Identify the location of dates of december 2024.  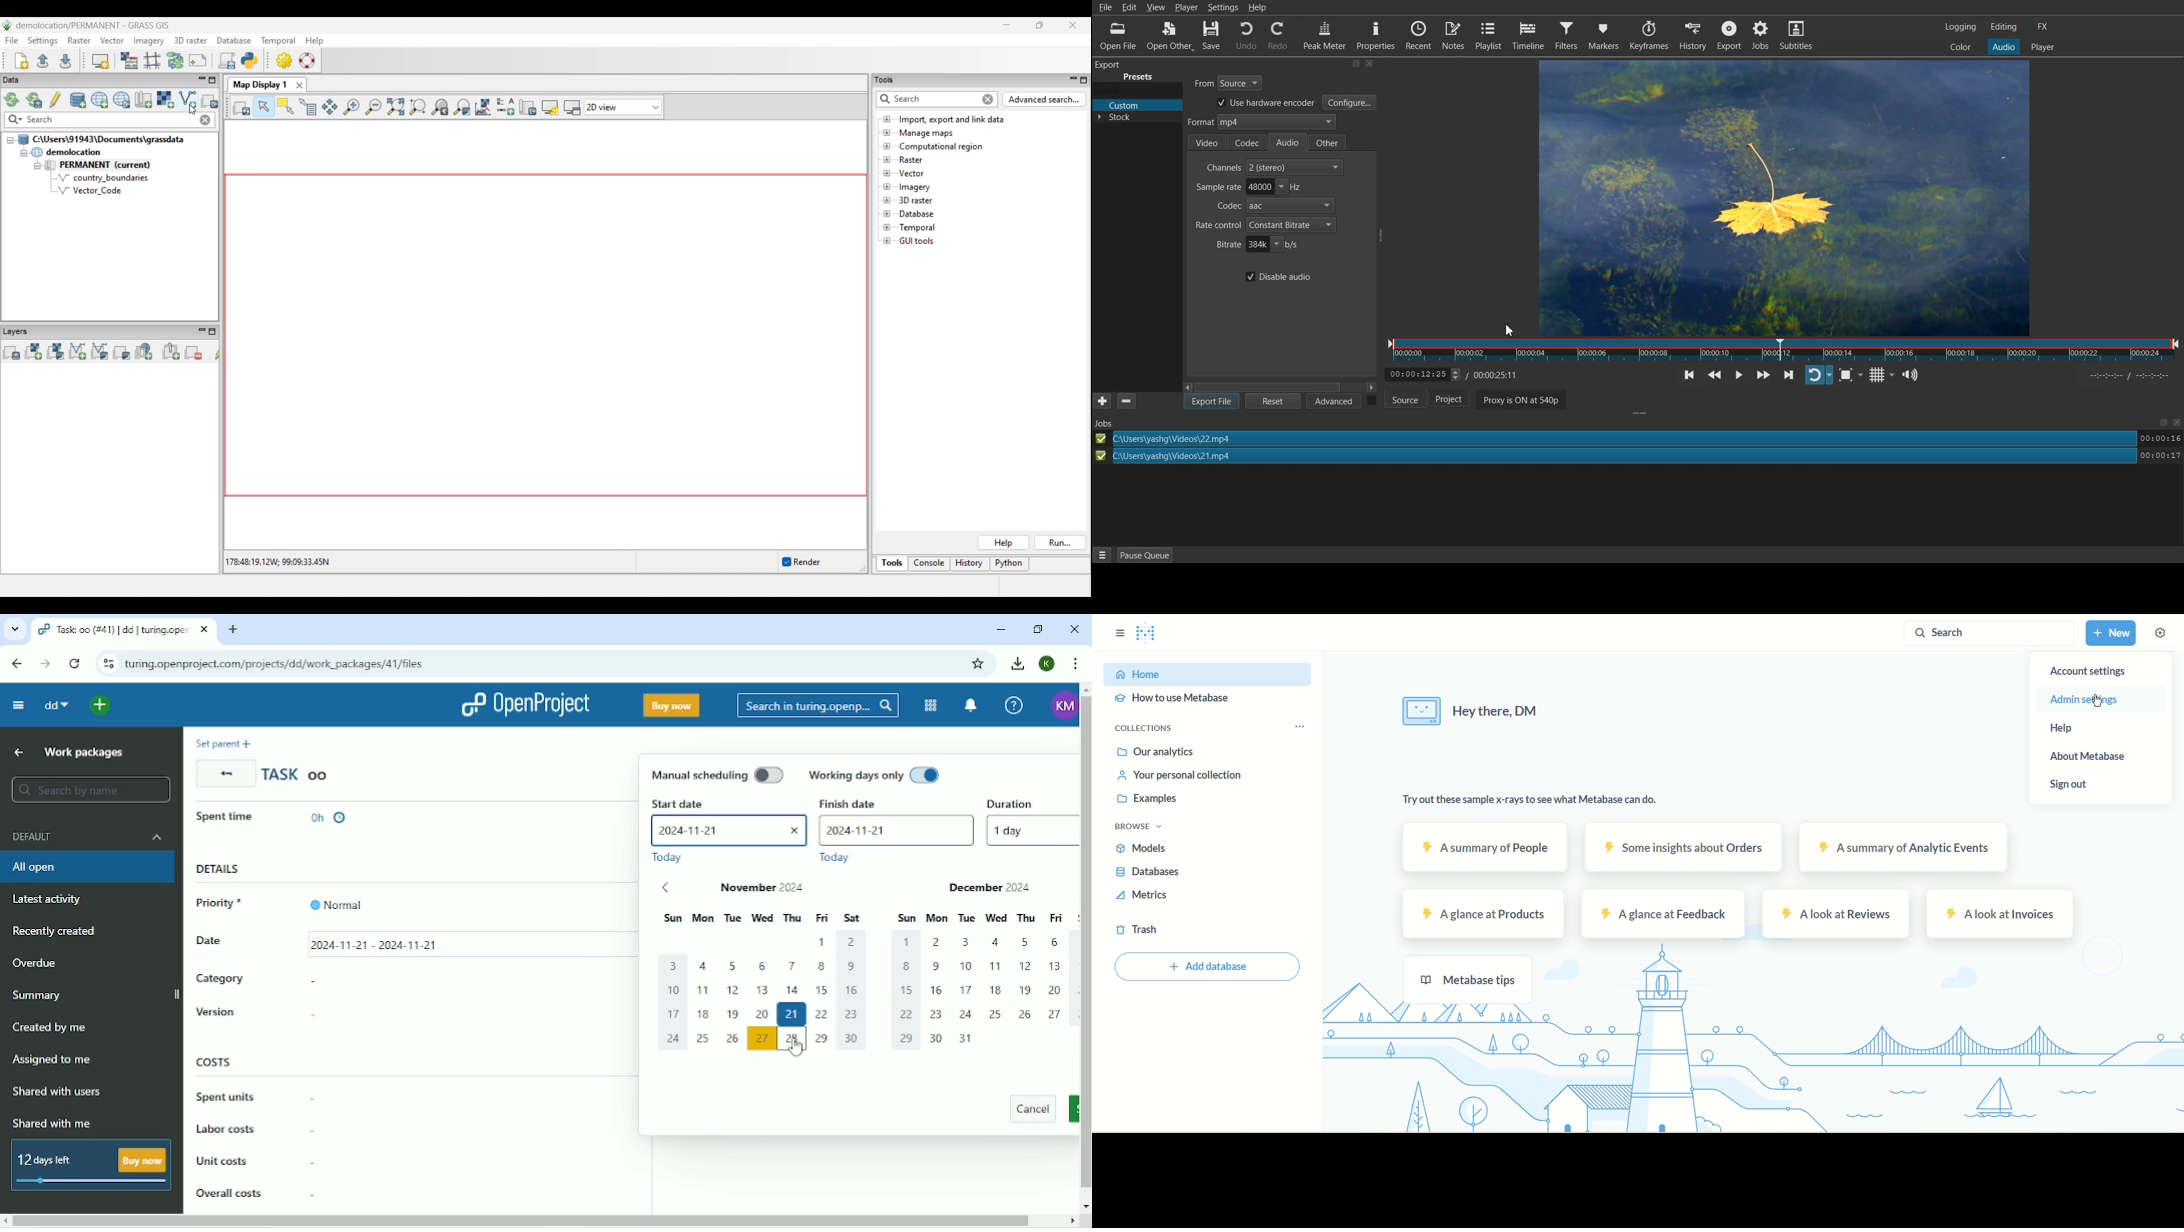
(980, 990).